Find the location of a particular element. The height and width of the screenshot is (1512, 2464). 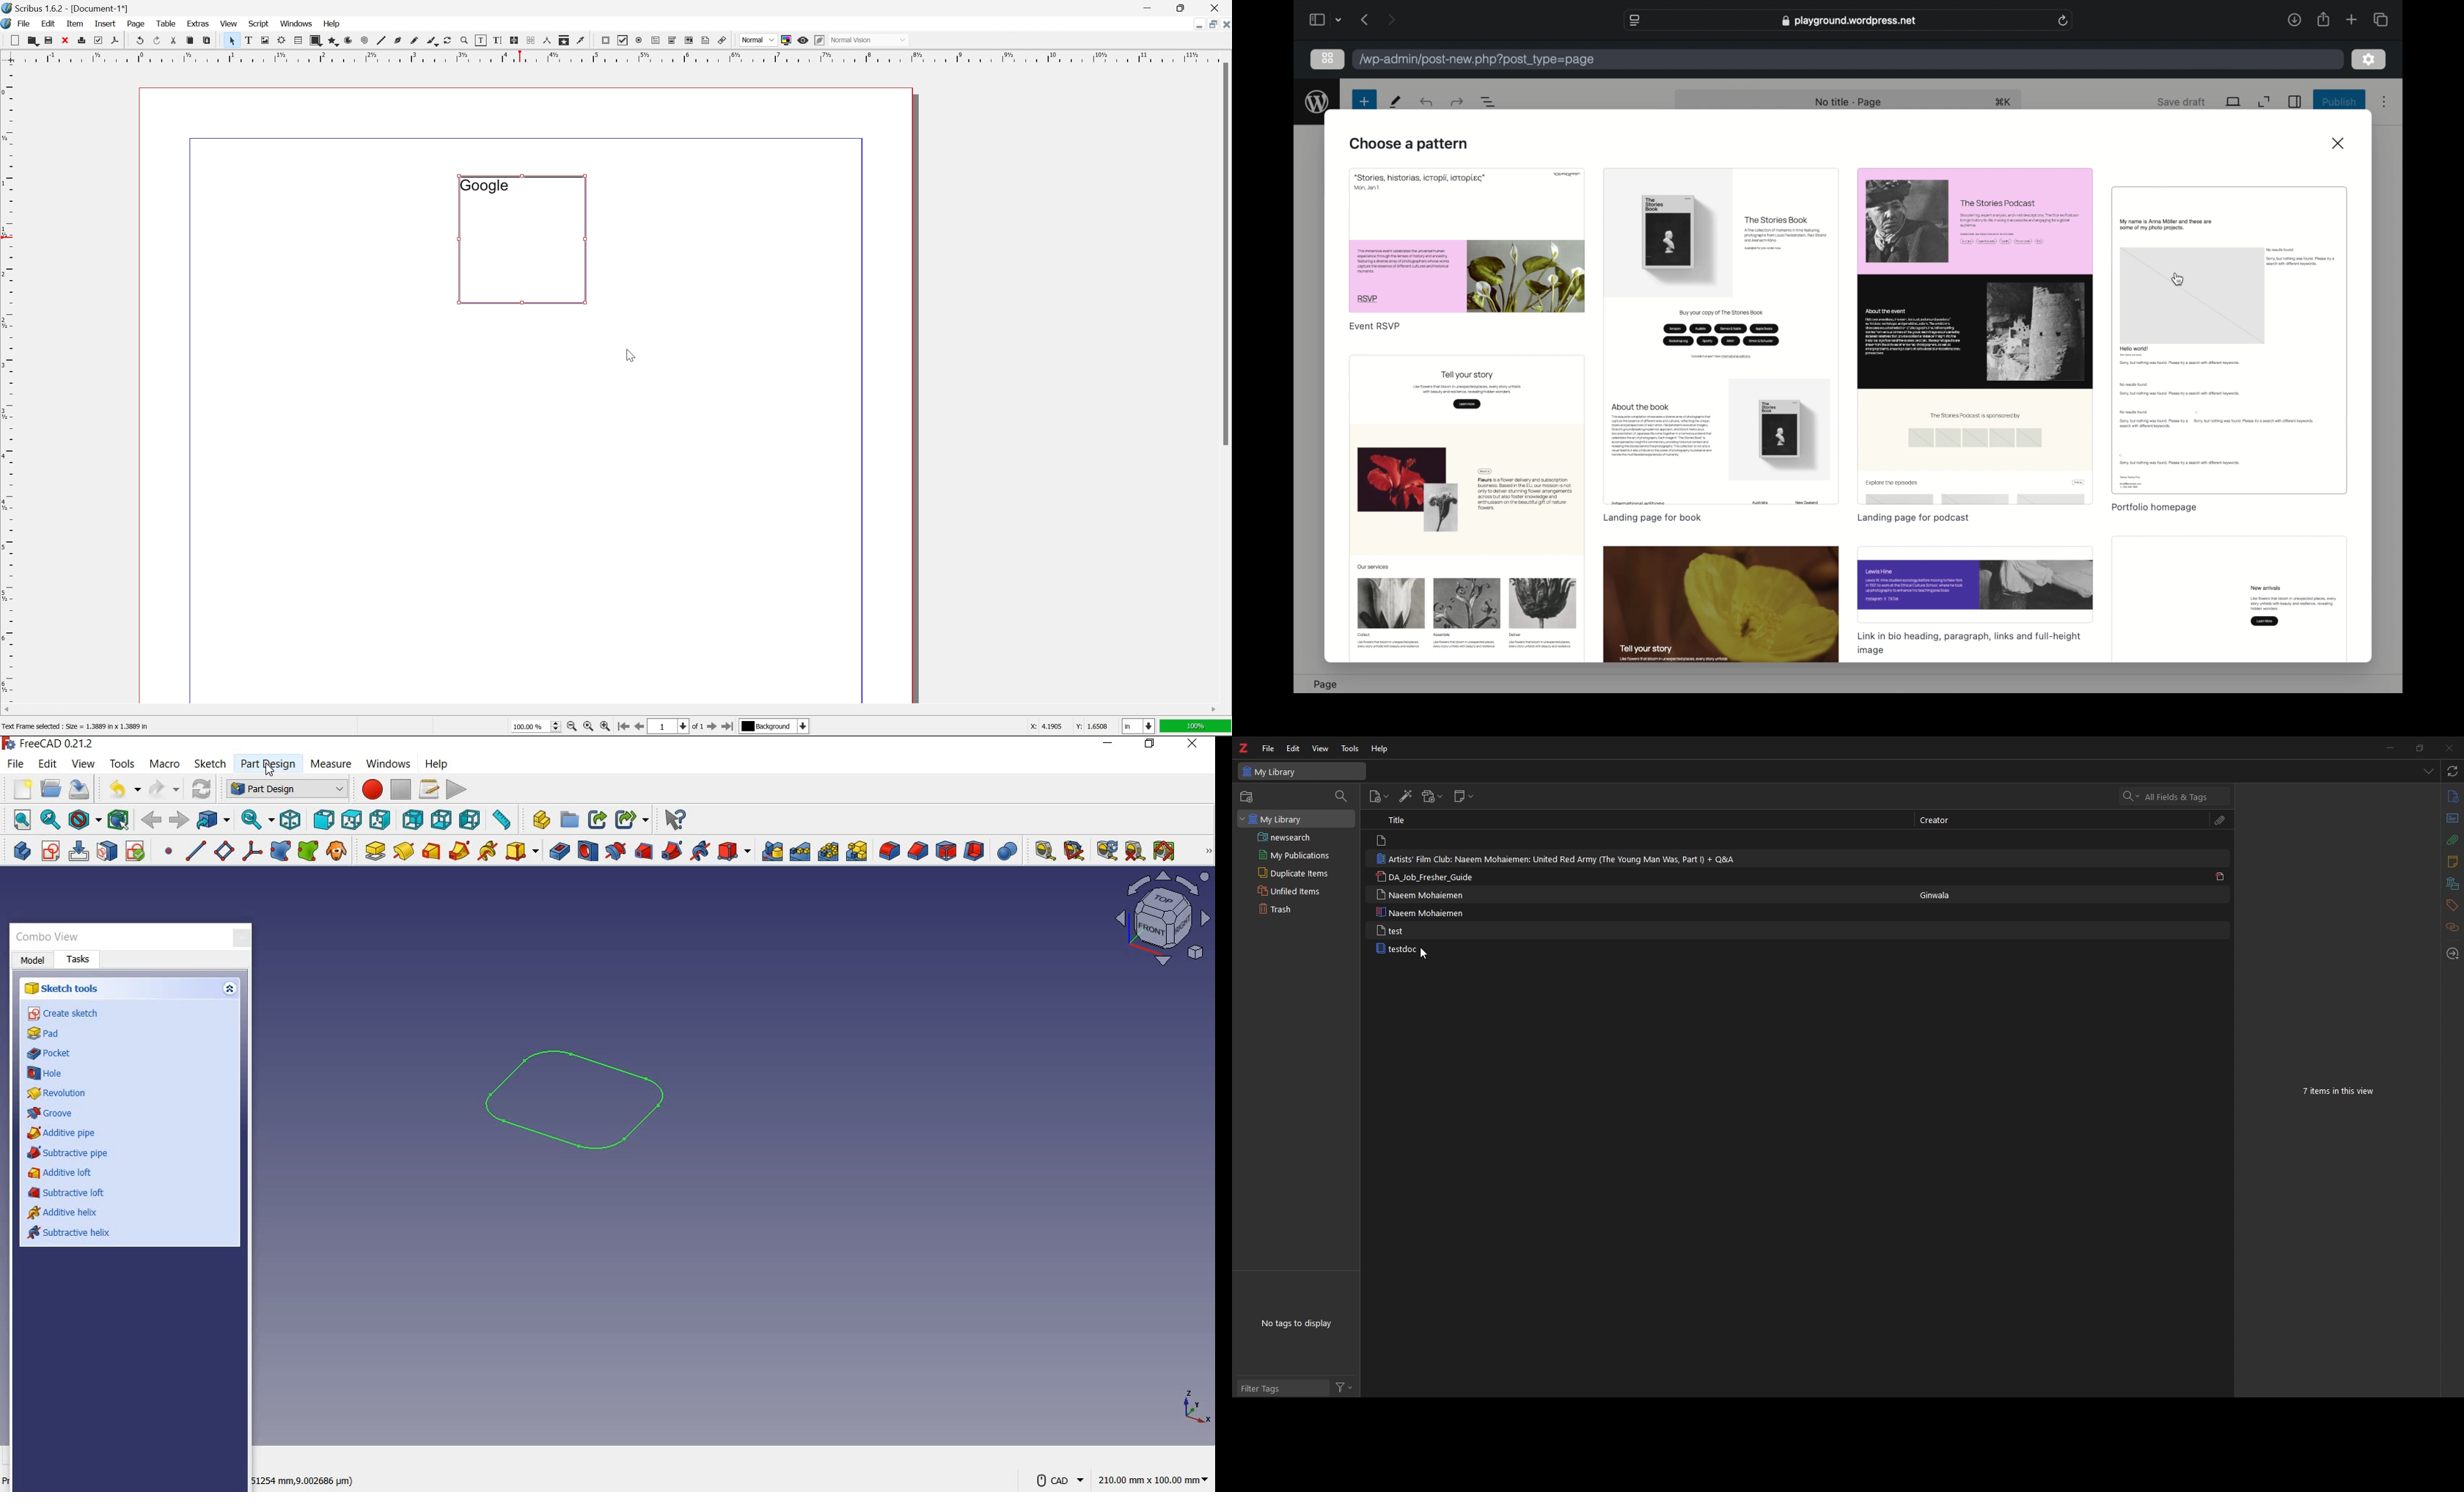

pdf text field is located at coordinates (654, 41).